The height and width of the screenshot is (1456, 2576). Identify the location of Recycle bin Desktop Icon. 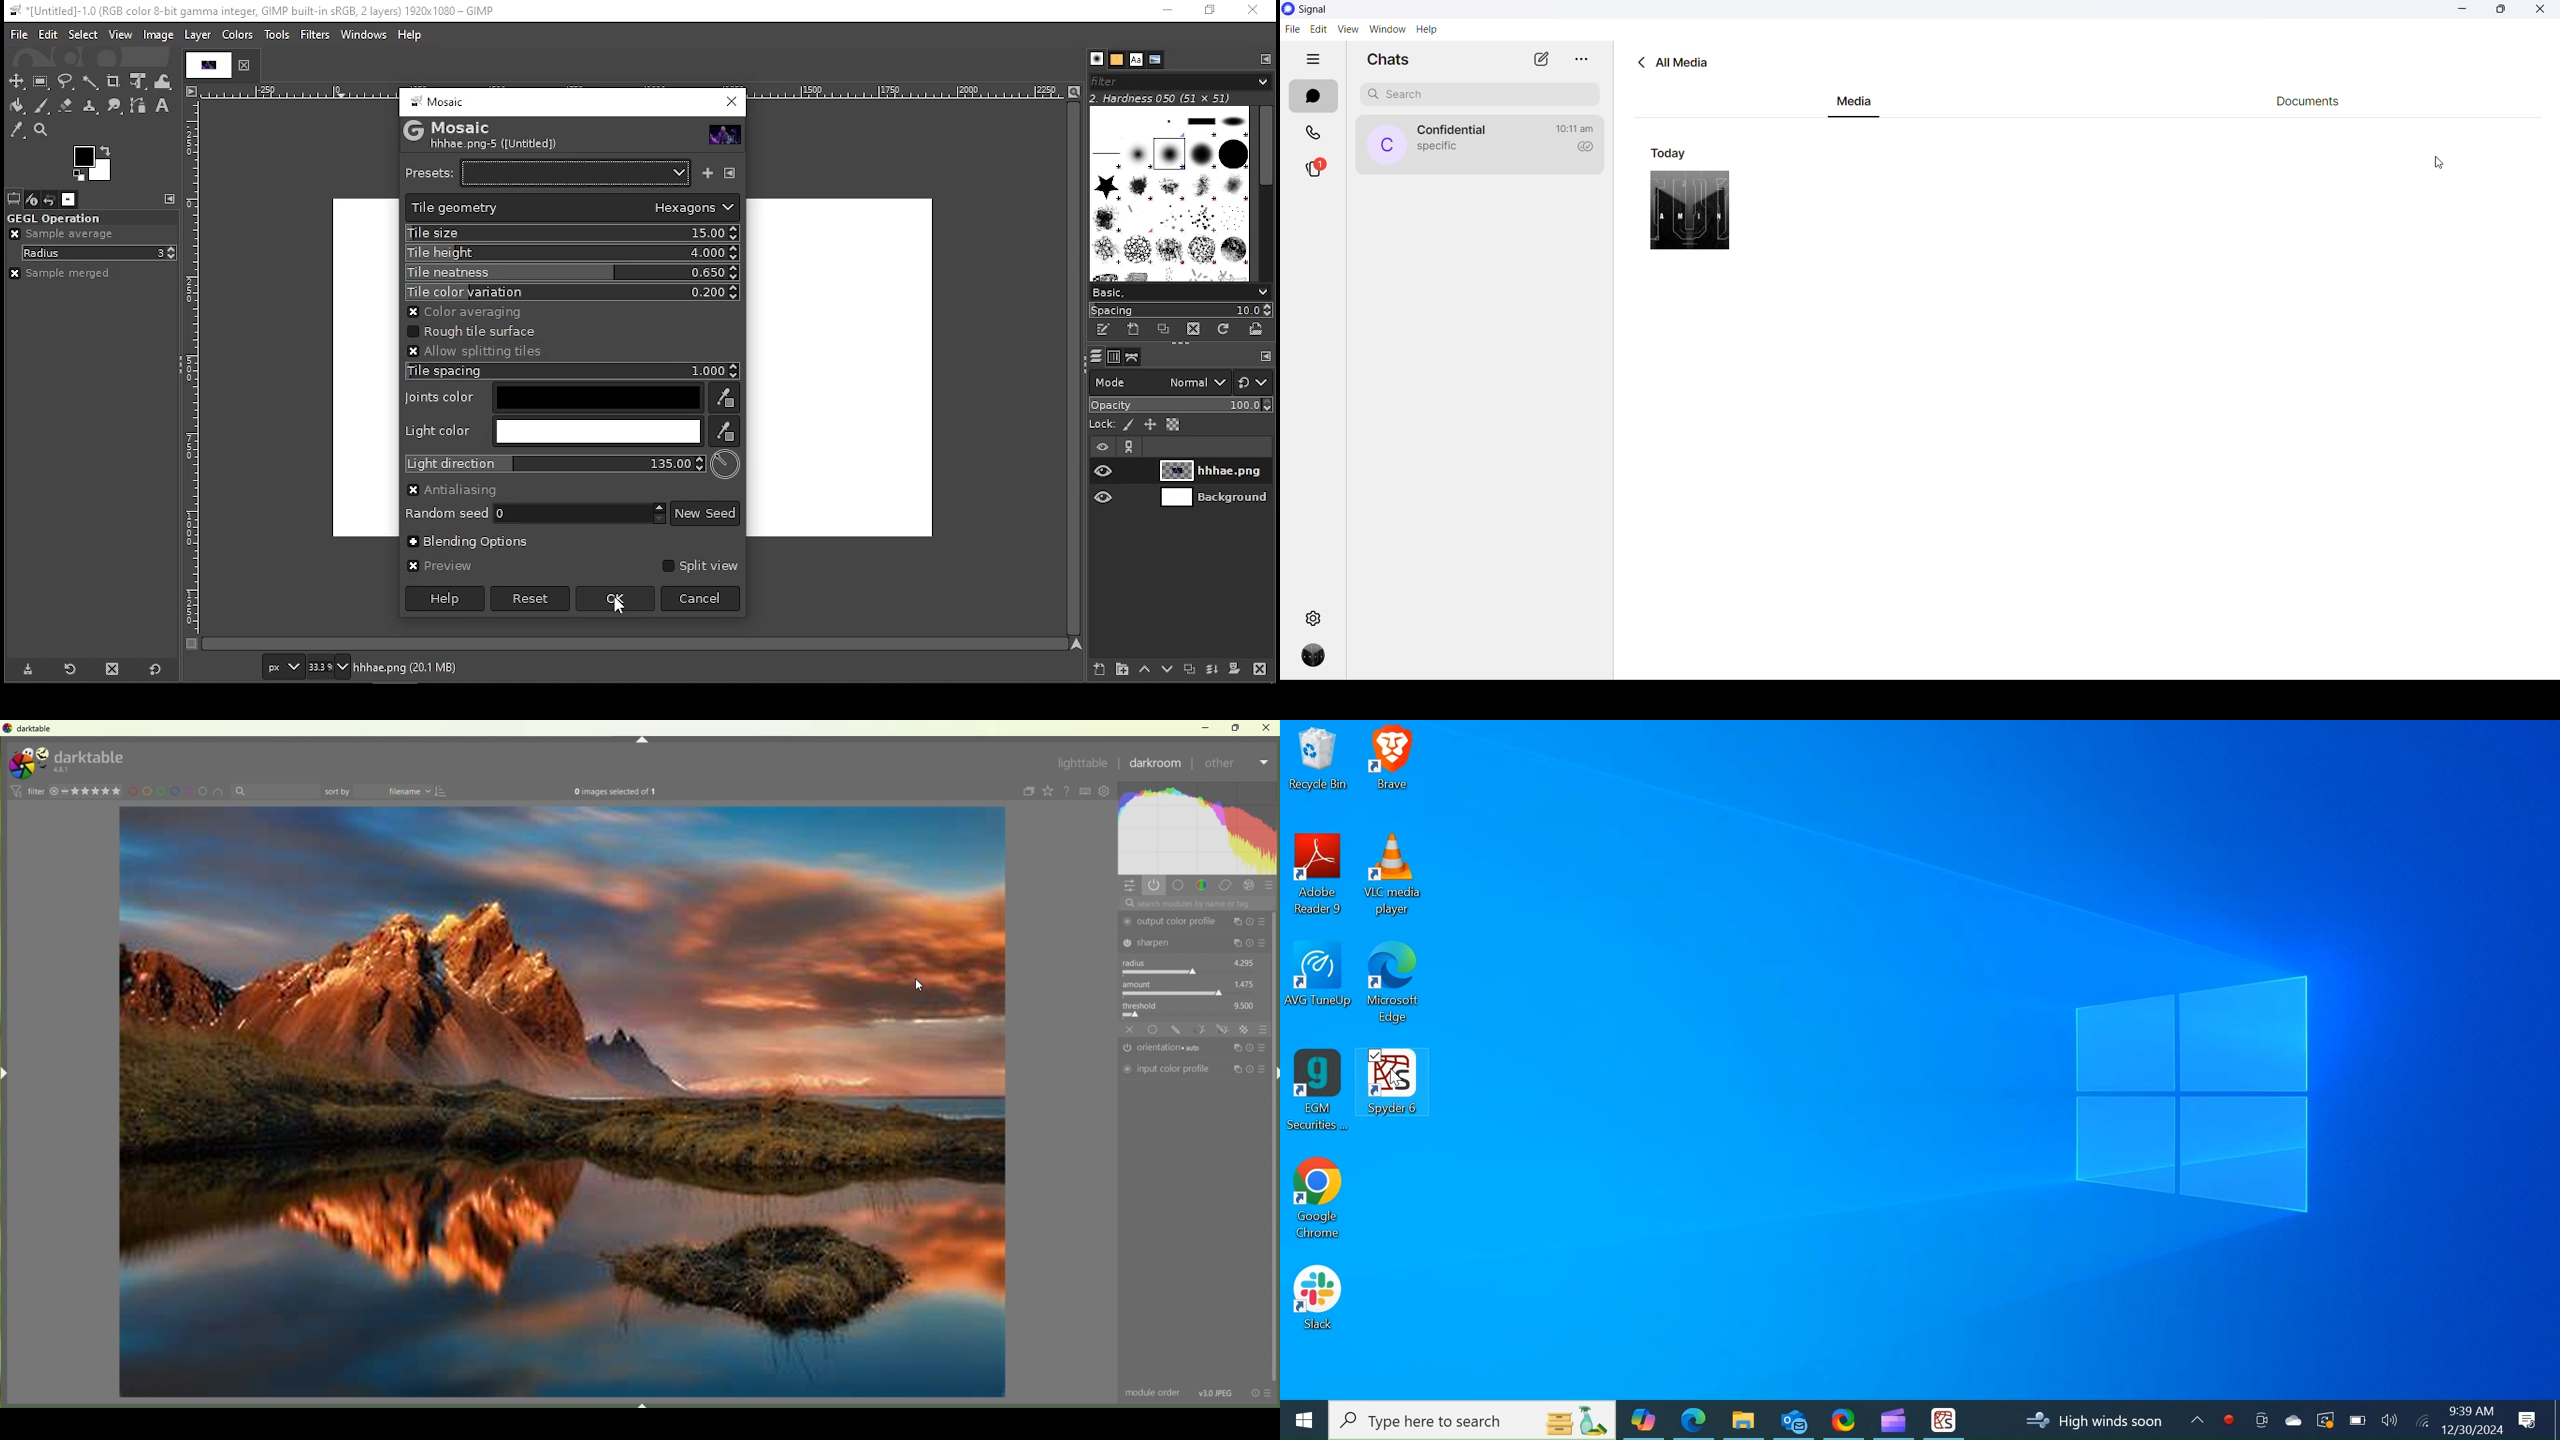
(1317, 761).